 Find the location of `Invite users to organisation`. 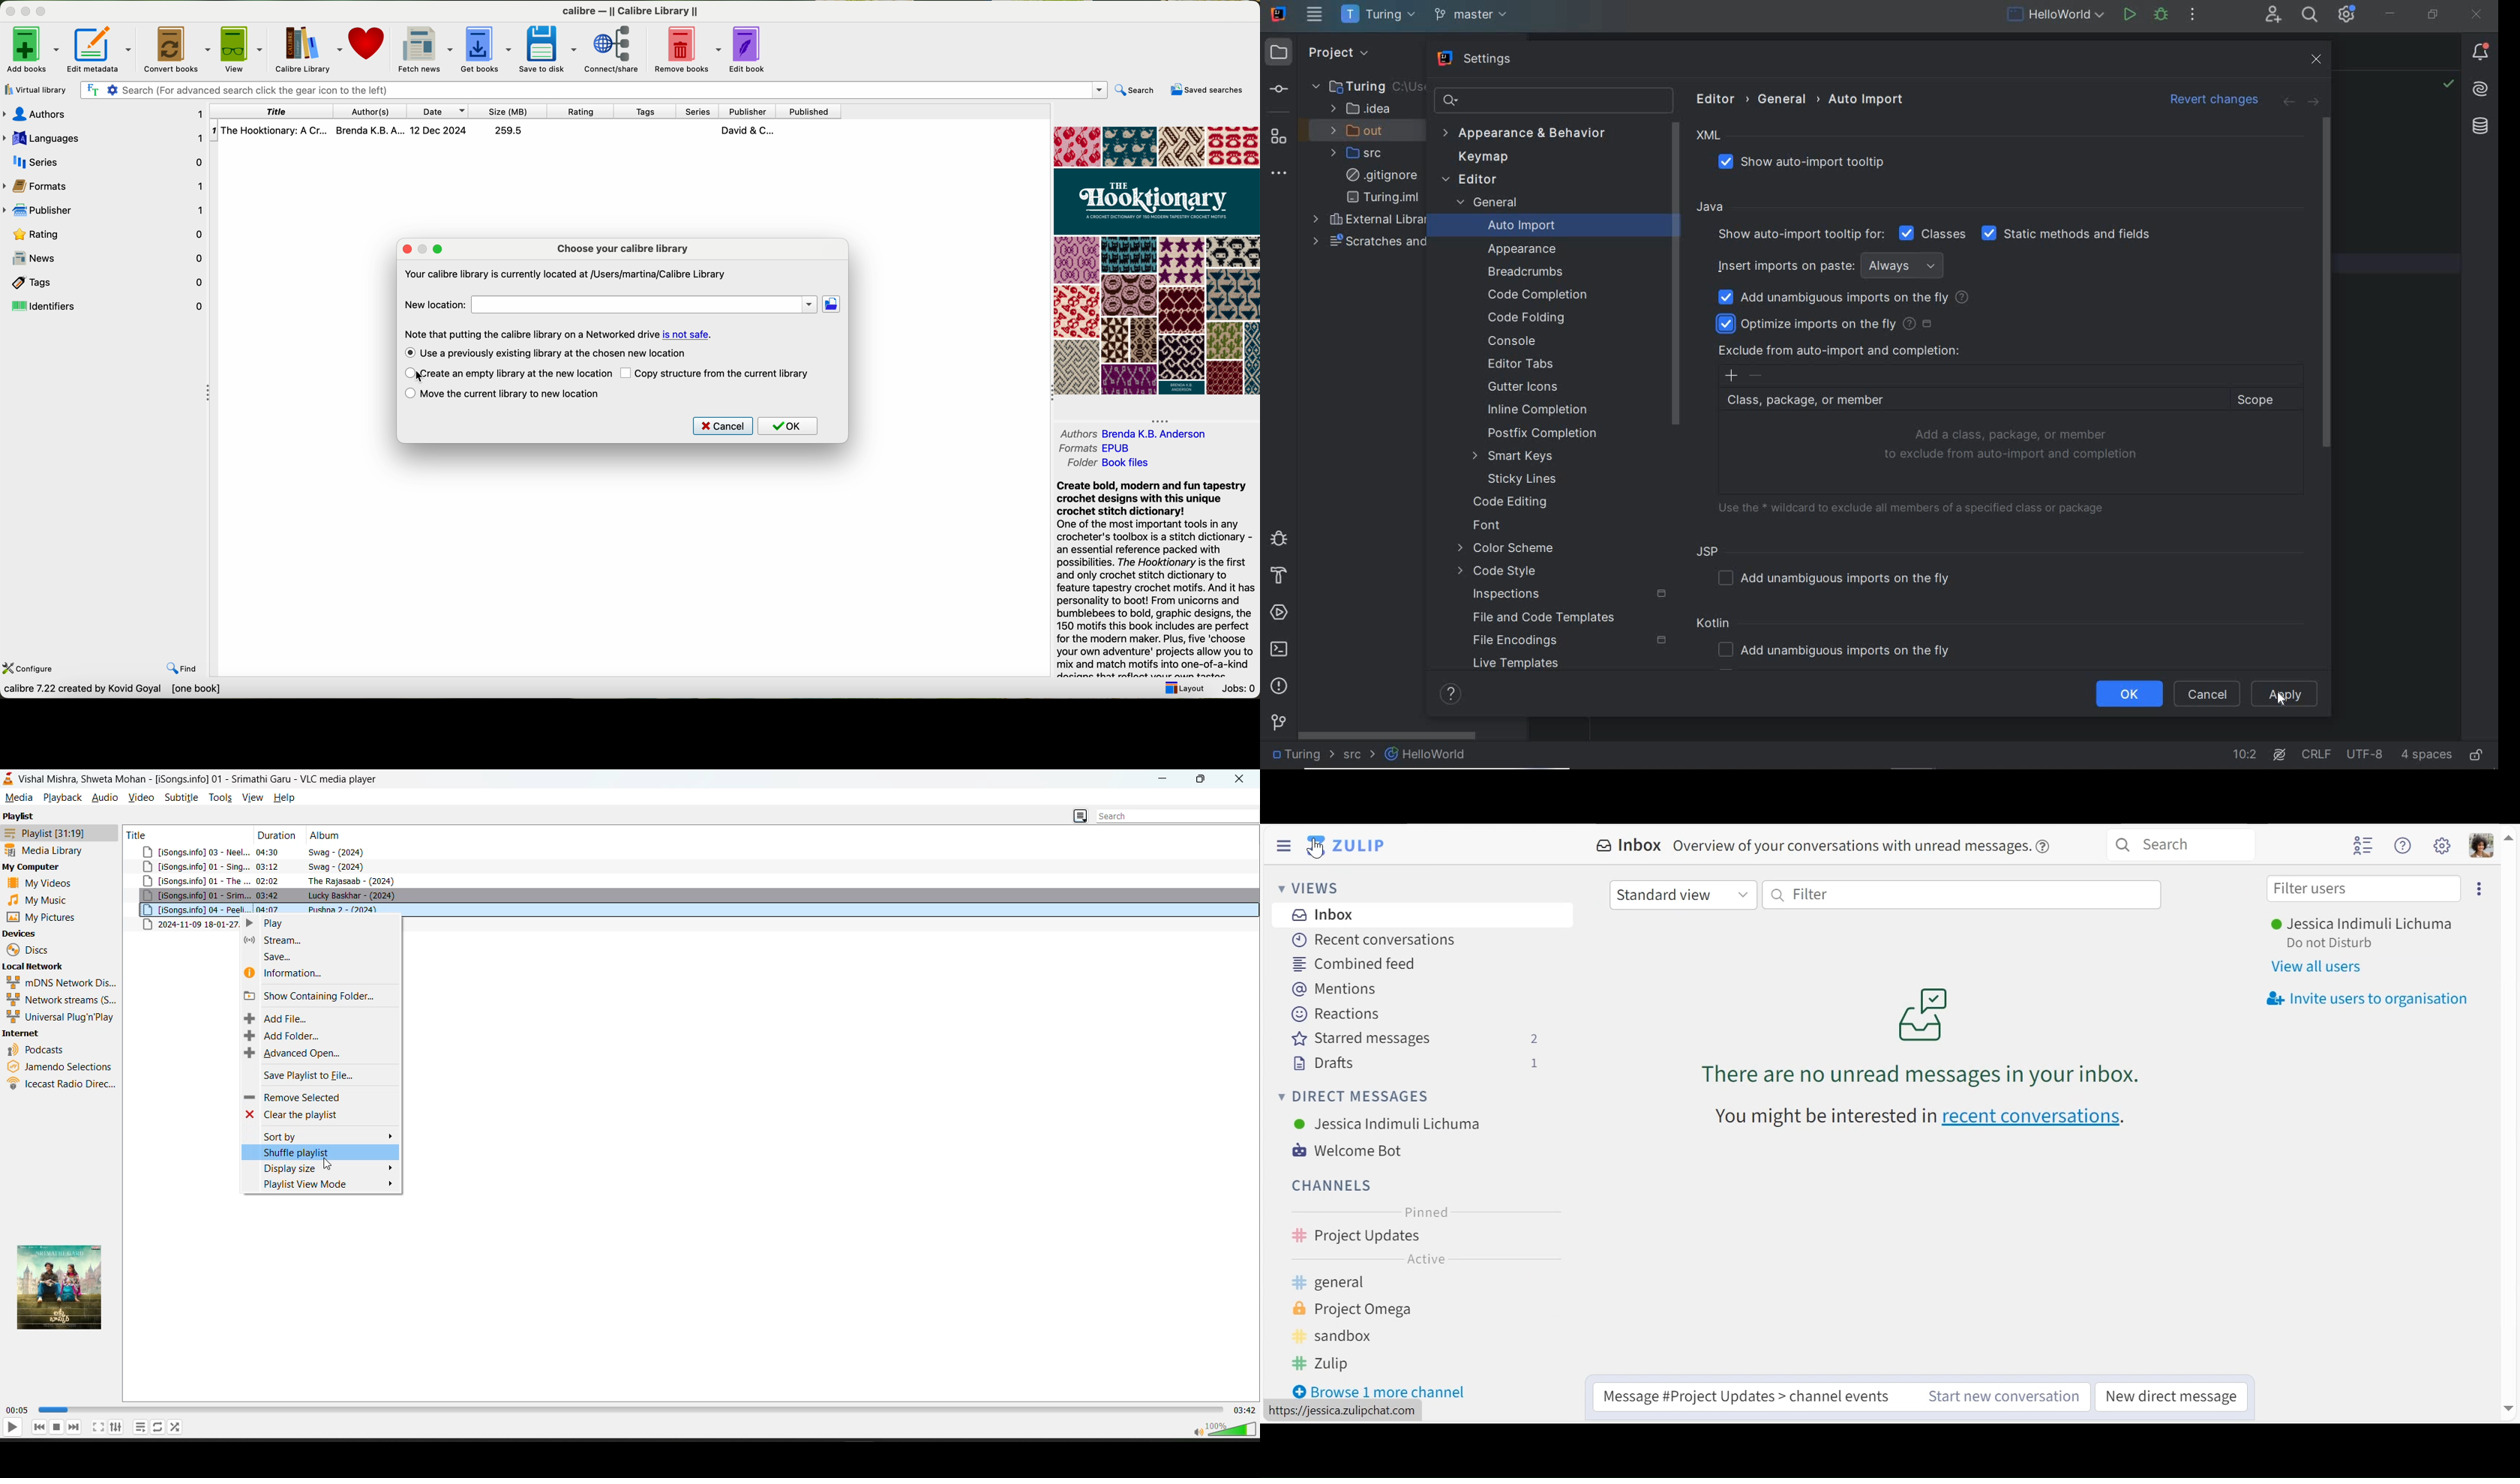

Invite users to organisation is located at coordinates (2367, 998).